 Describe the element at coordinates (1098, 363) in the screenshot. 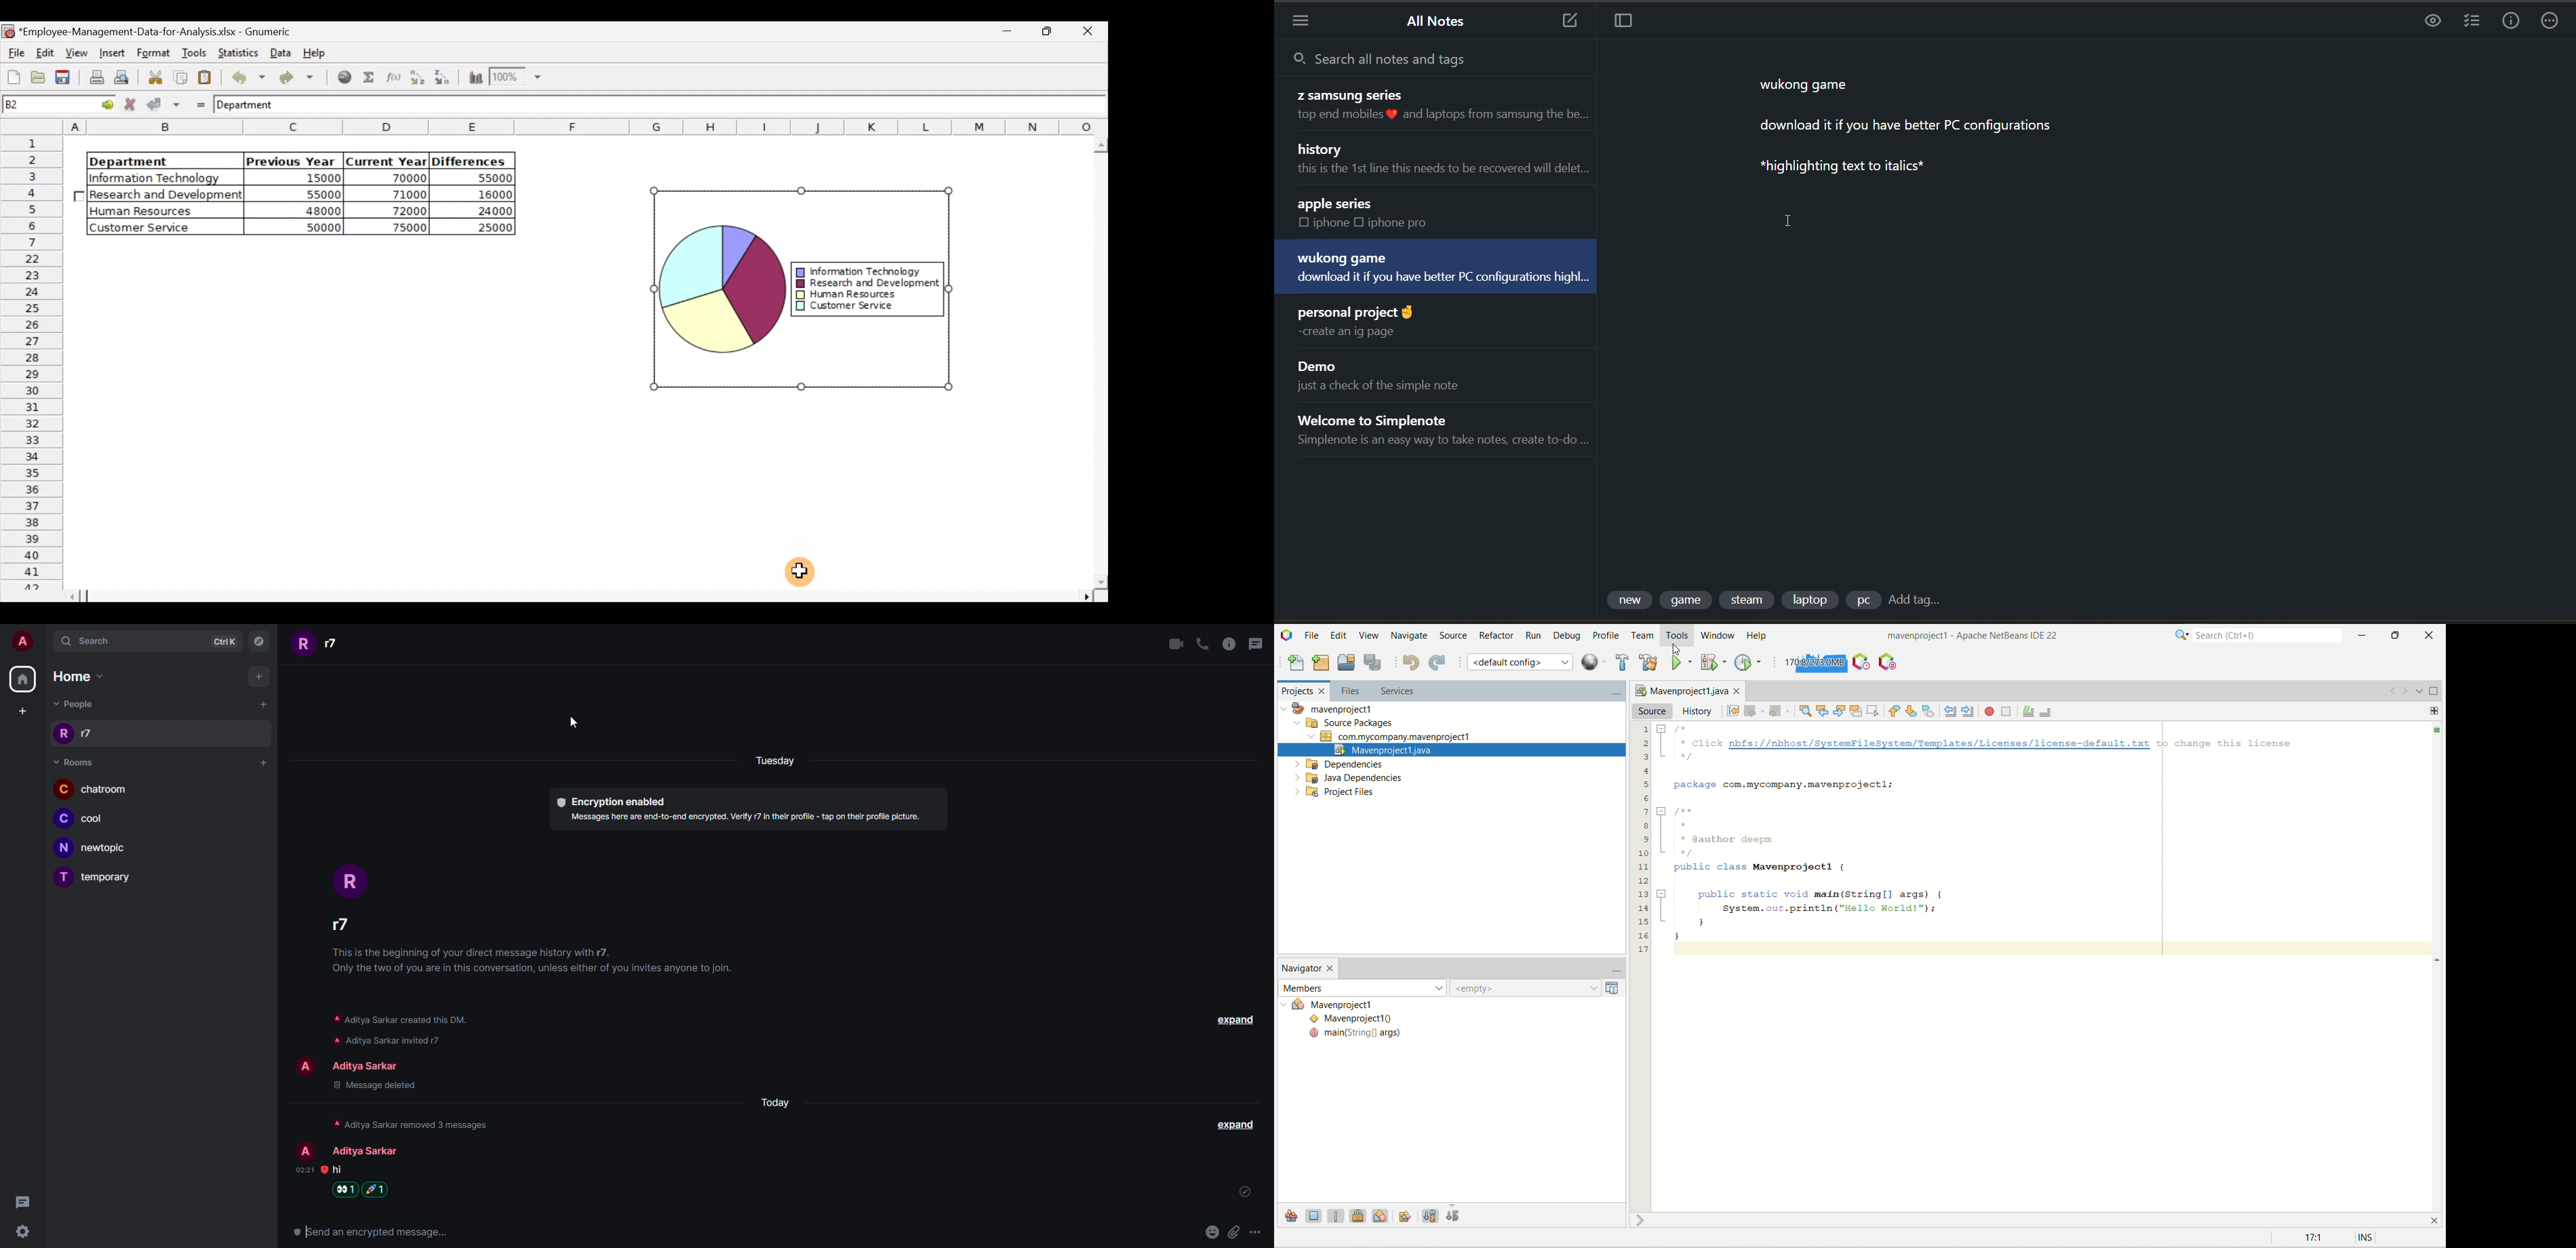

I see `Scroll bar` at that location.